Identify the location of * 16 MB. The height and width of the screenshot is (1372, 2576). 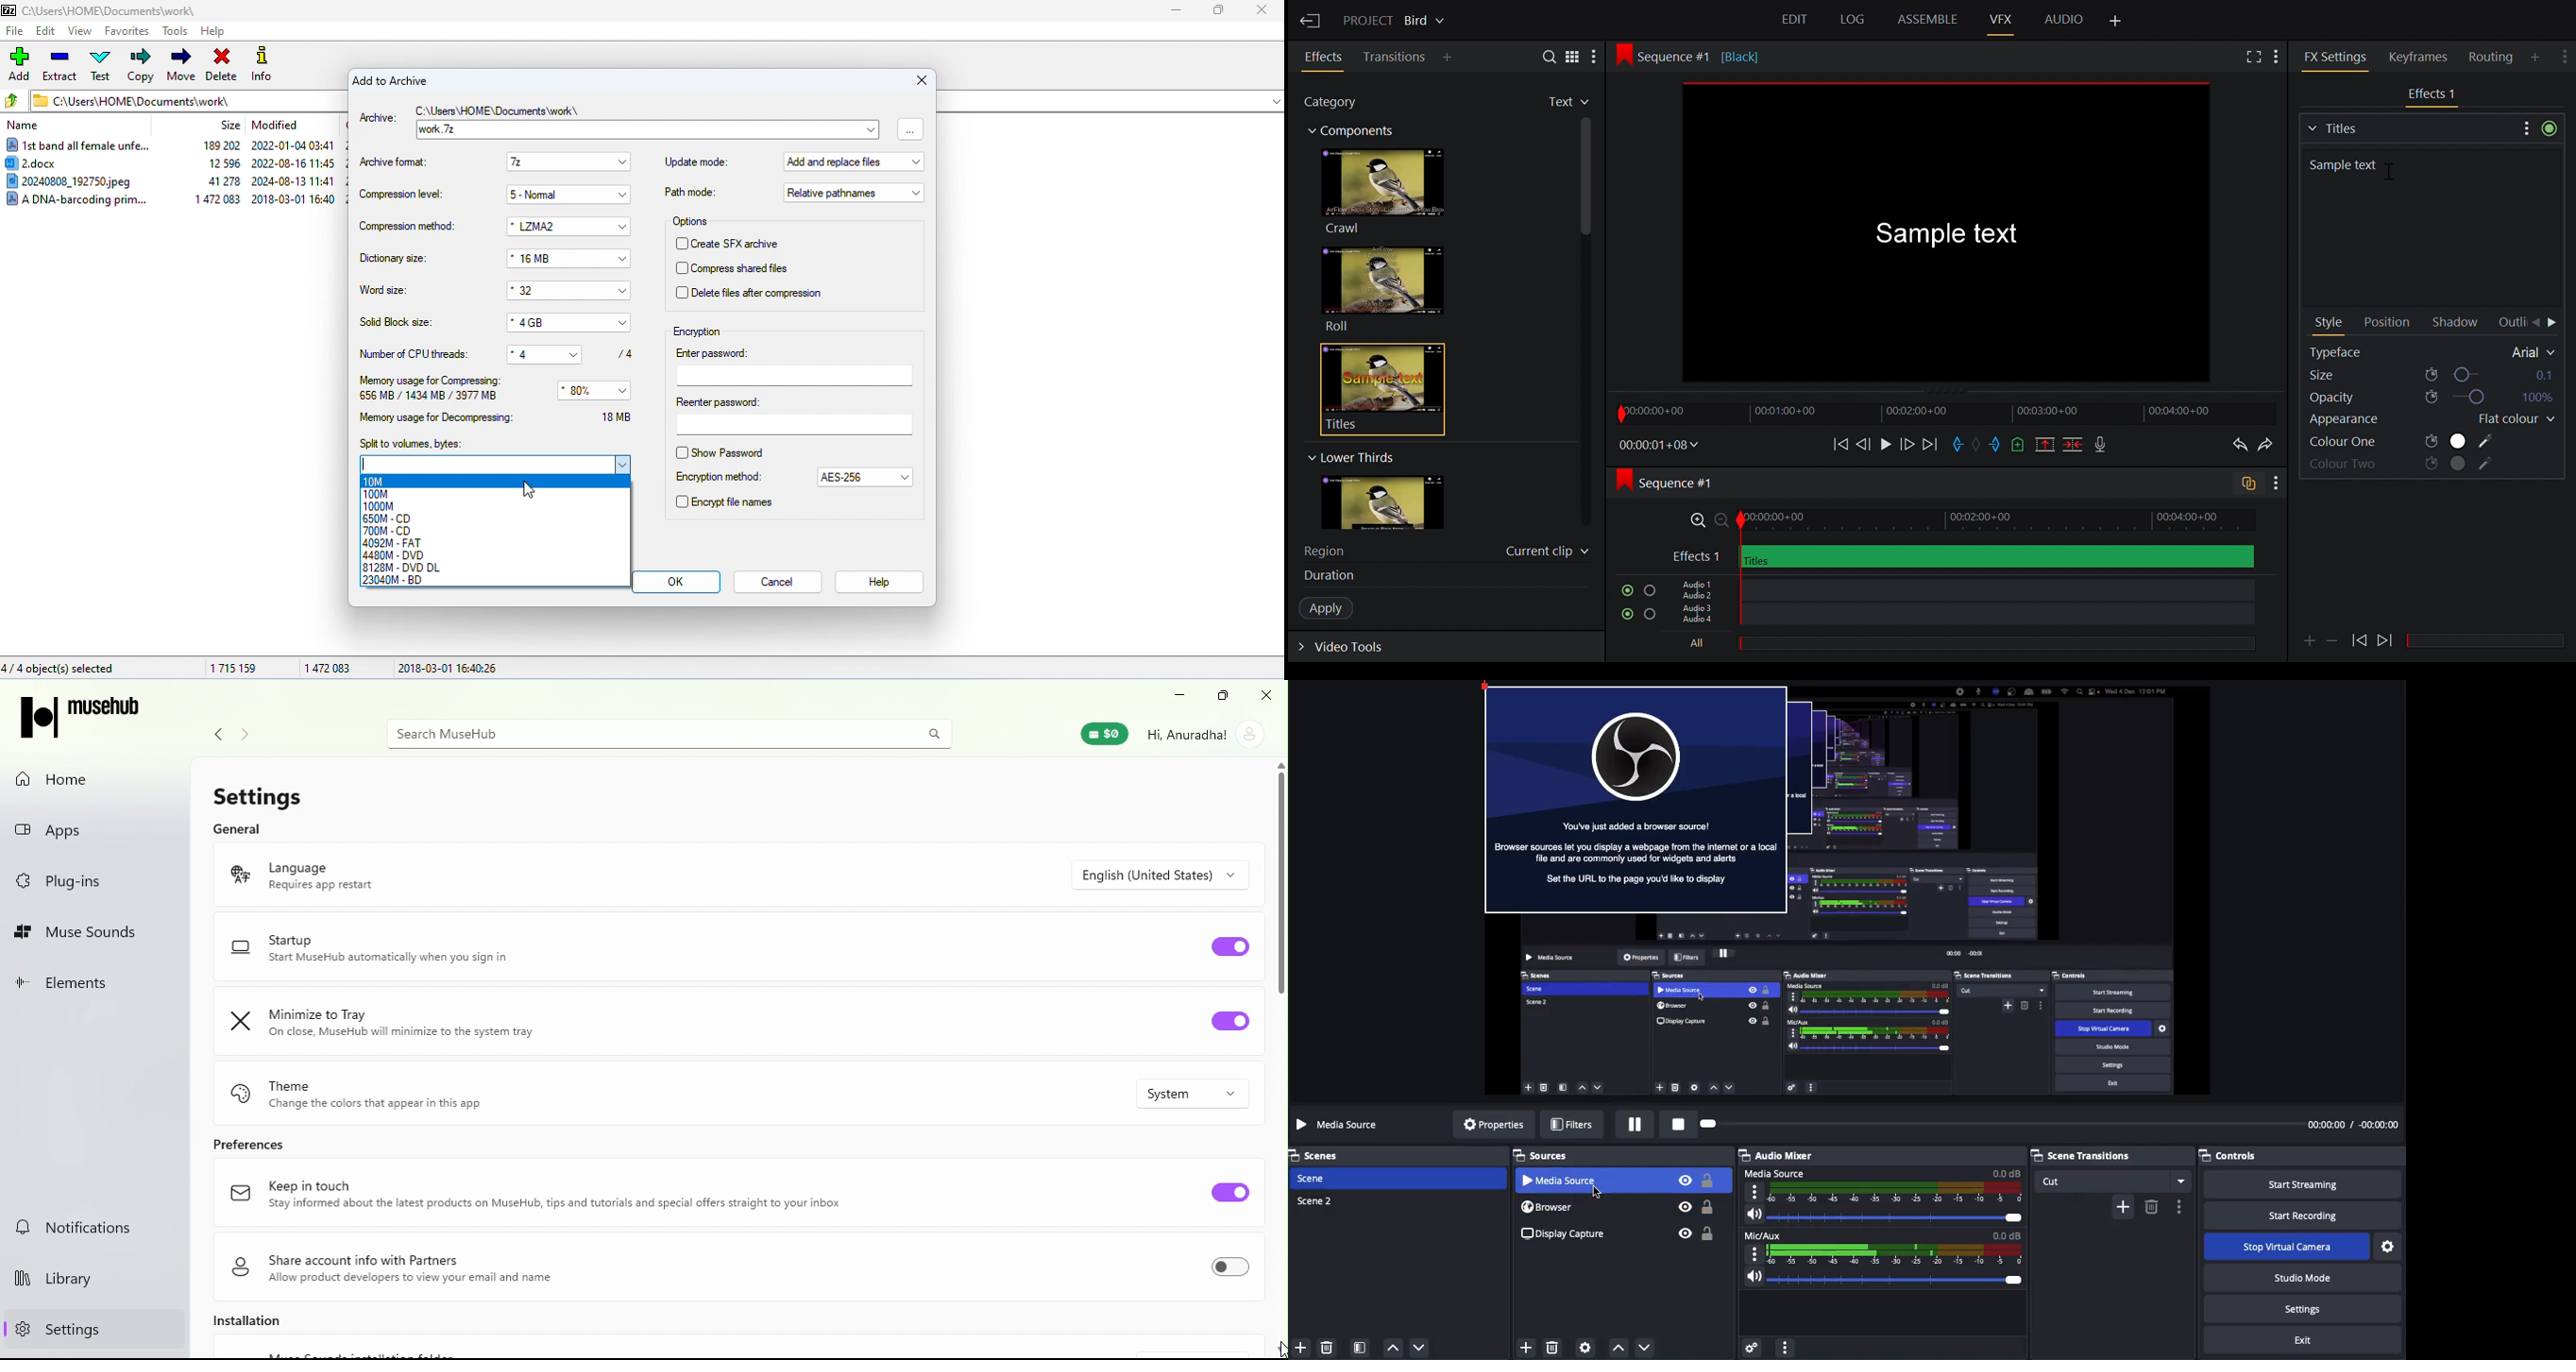
(557, 260).